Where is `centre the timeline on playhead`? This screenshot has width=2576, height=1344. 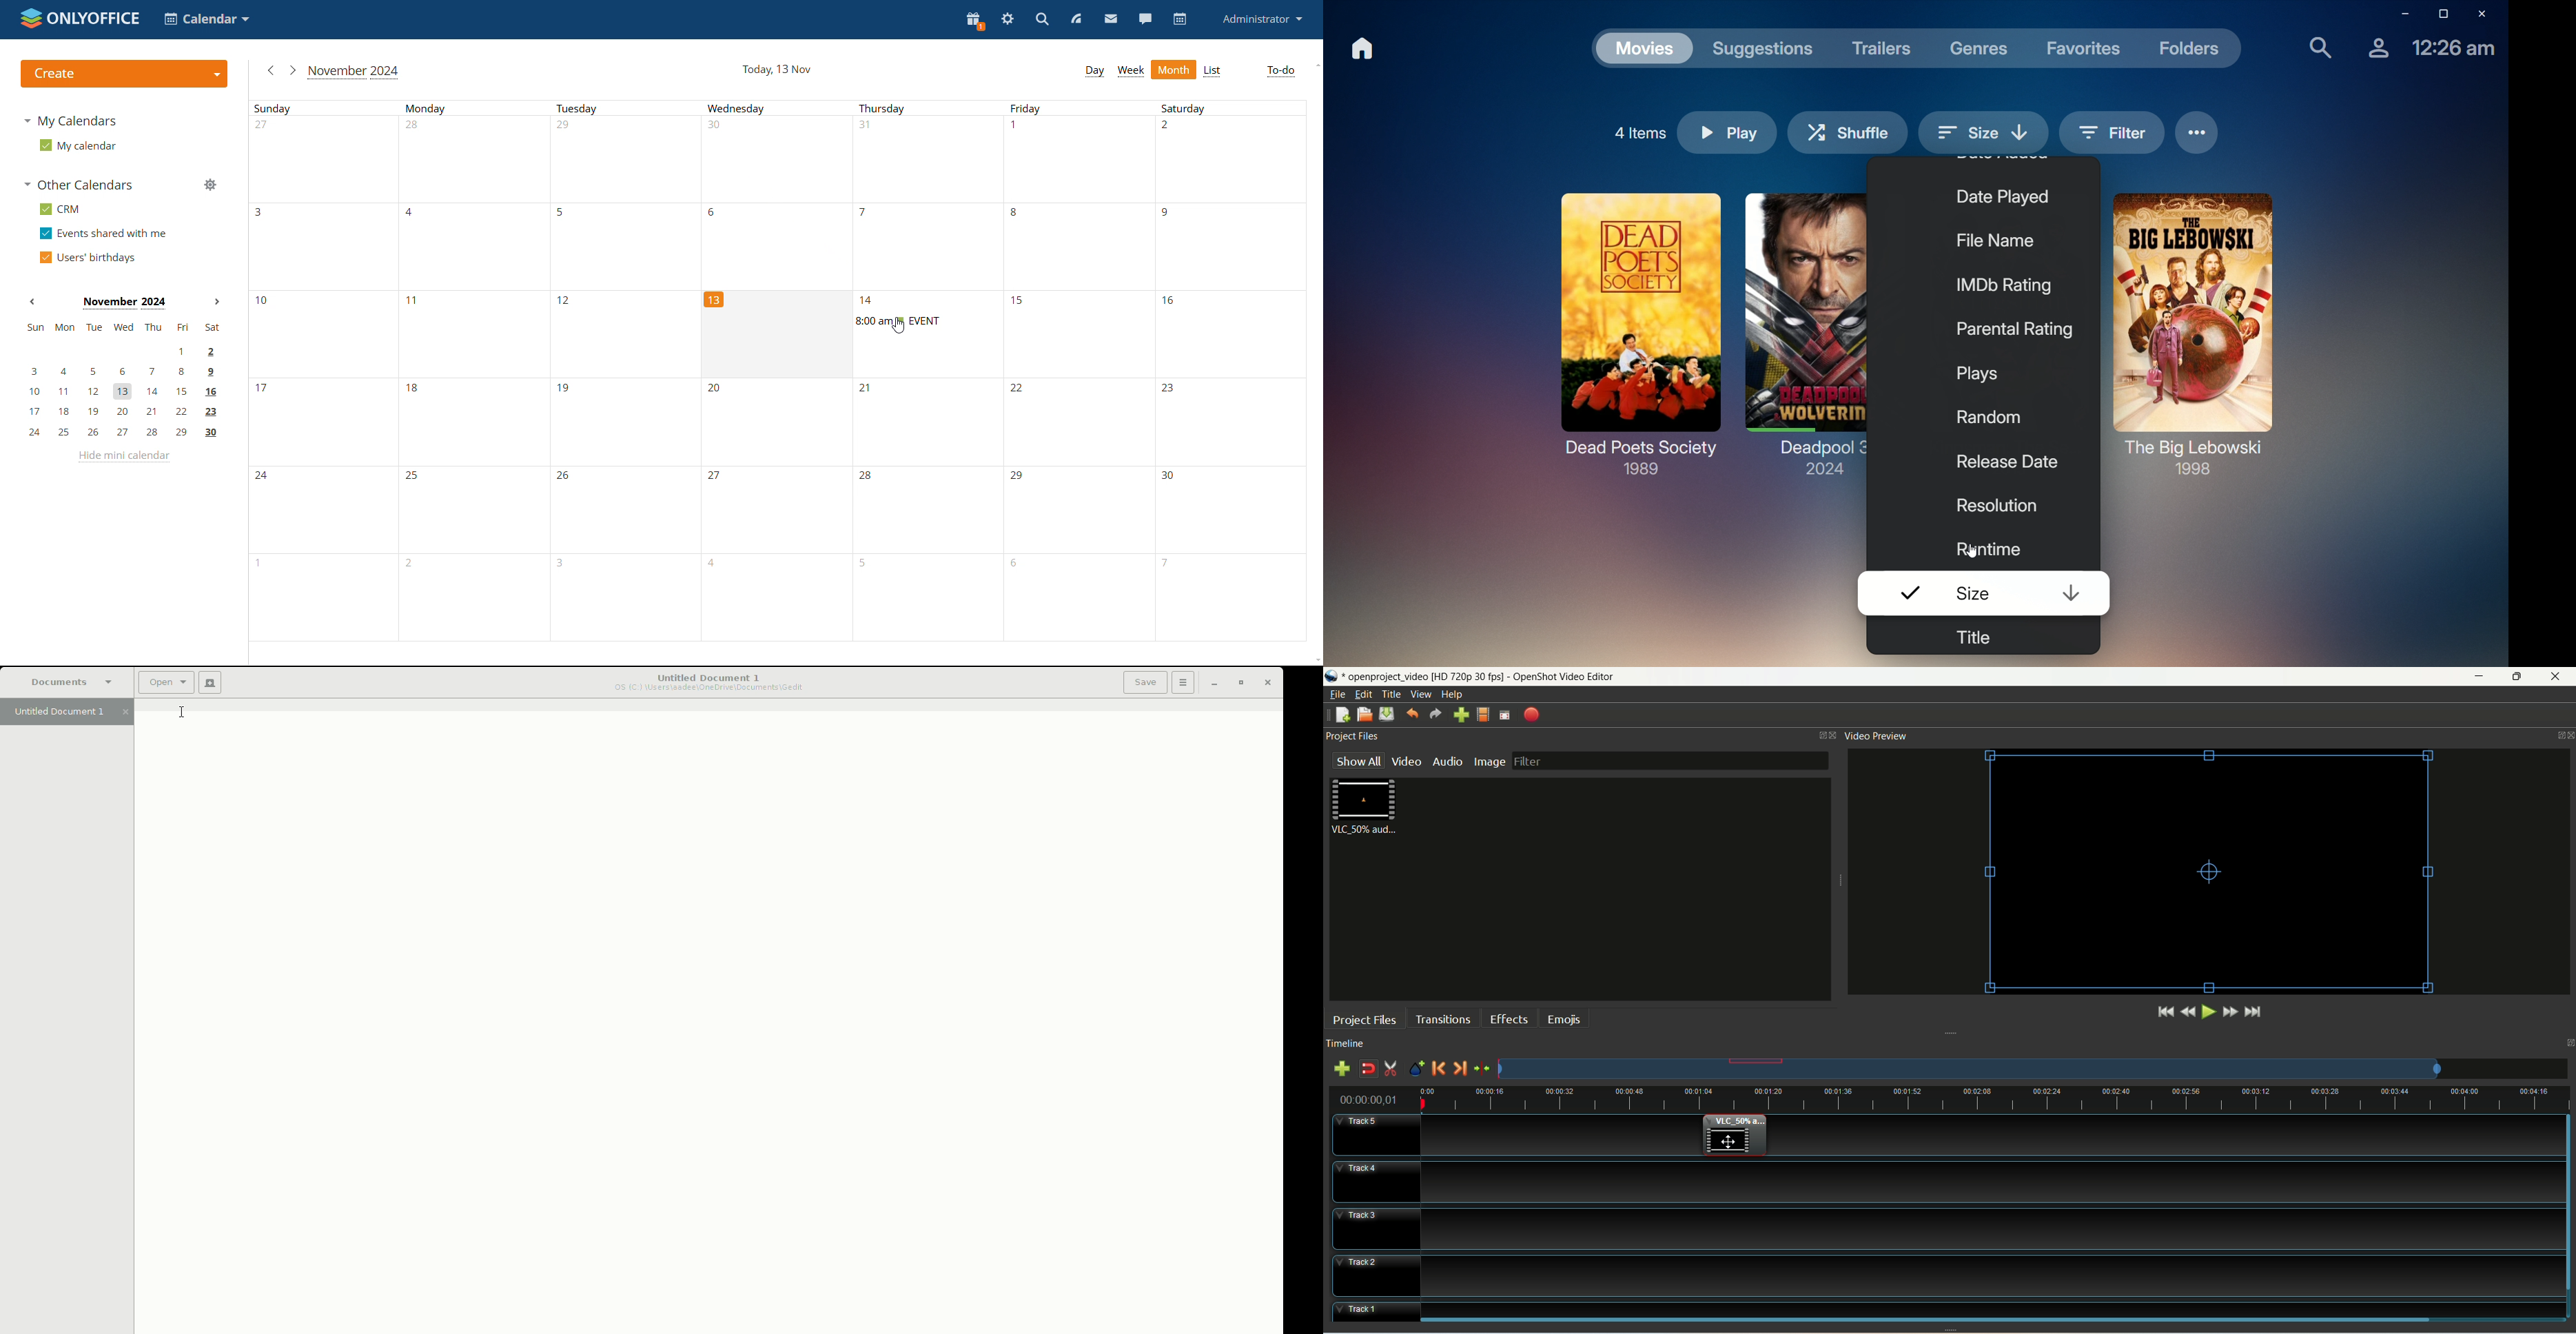 centre the timeline on playhead is located at coordinates (1481, 1068).